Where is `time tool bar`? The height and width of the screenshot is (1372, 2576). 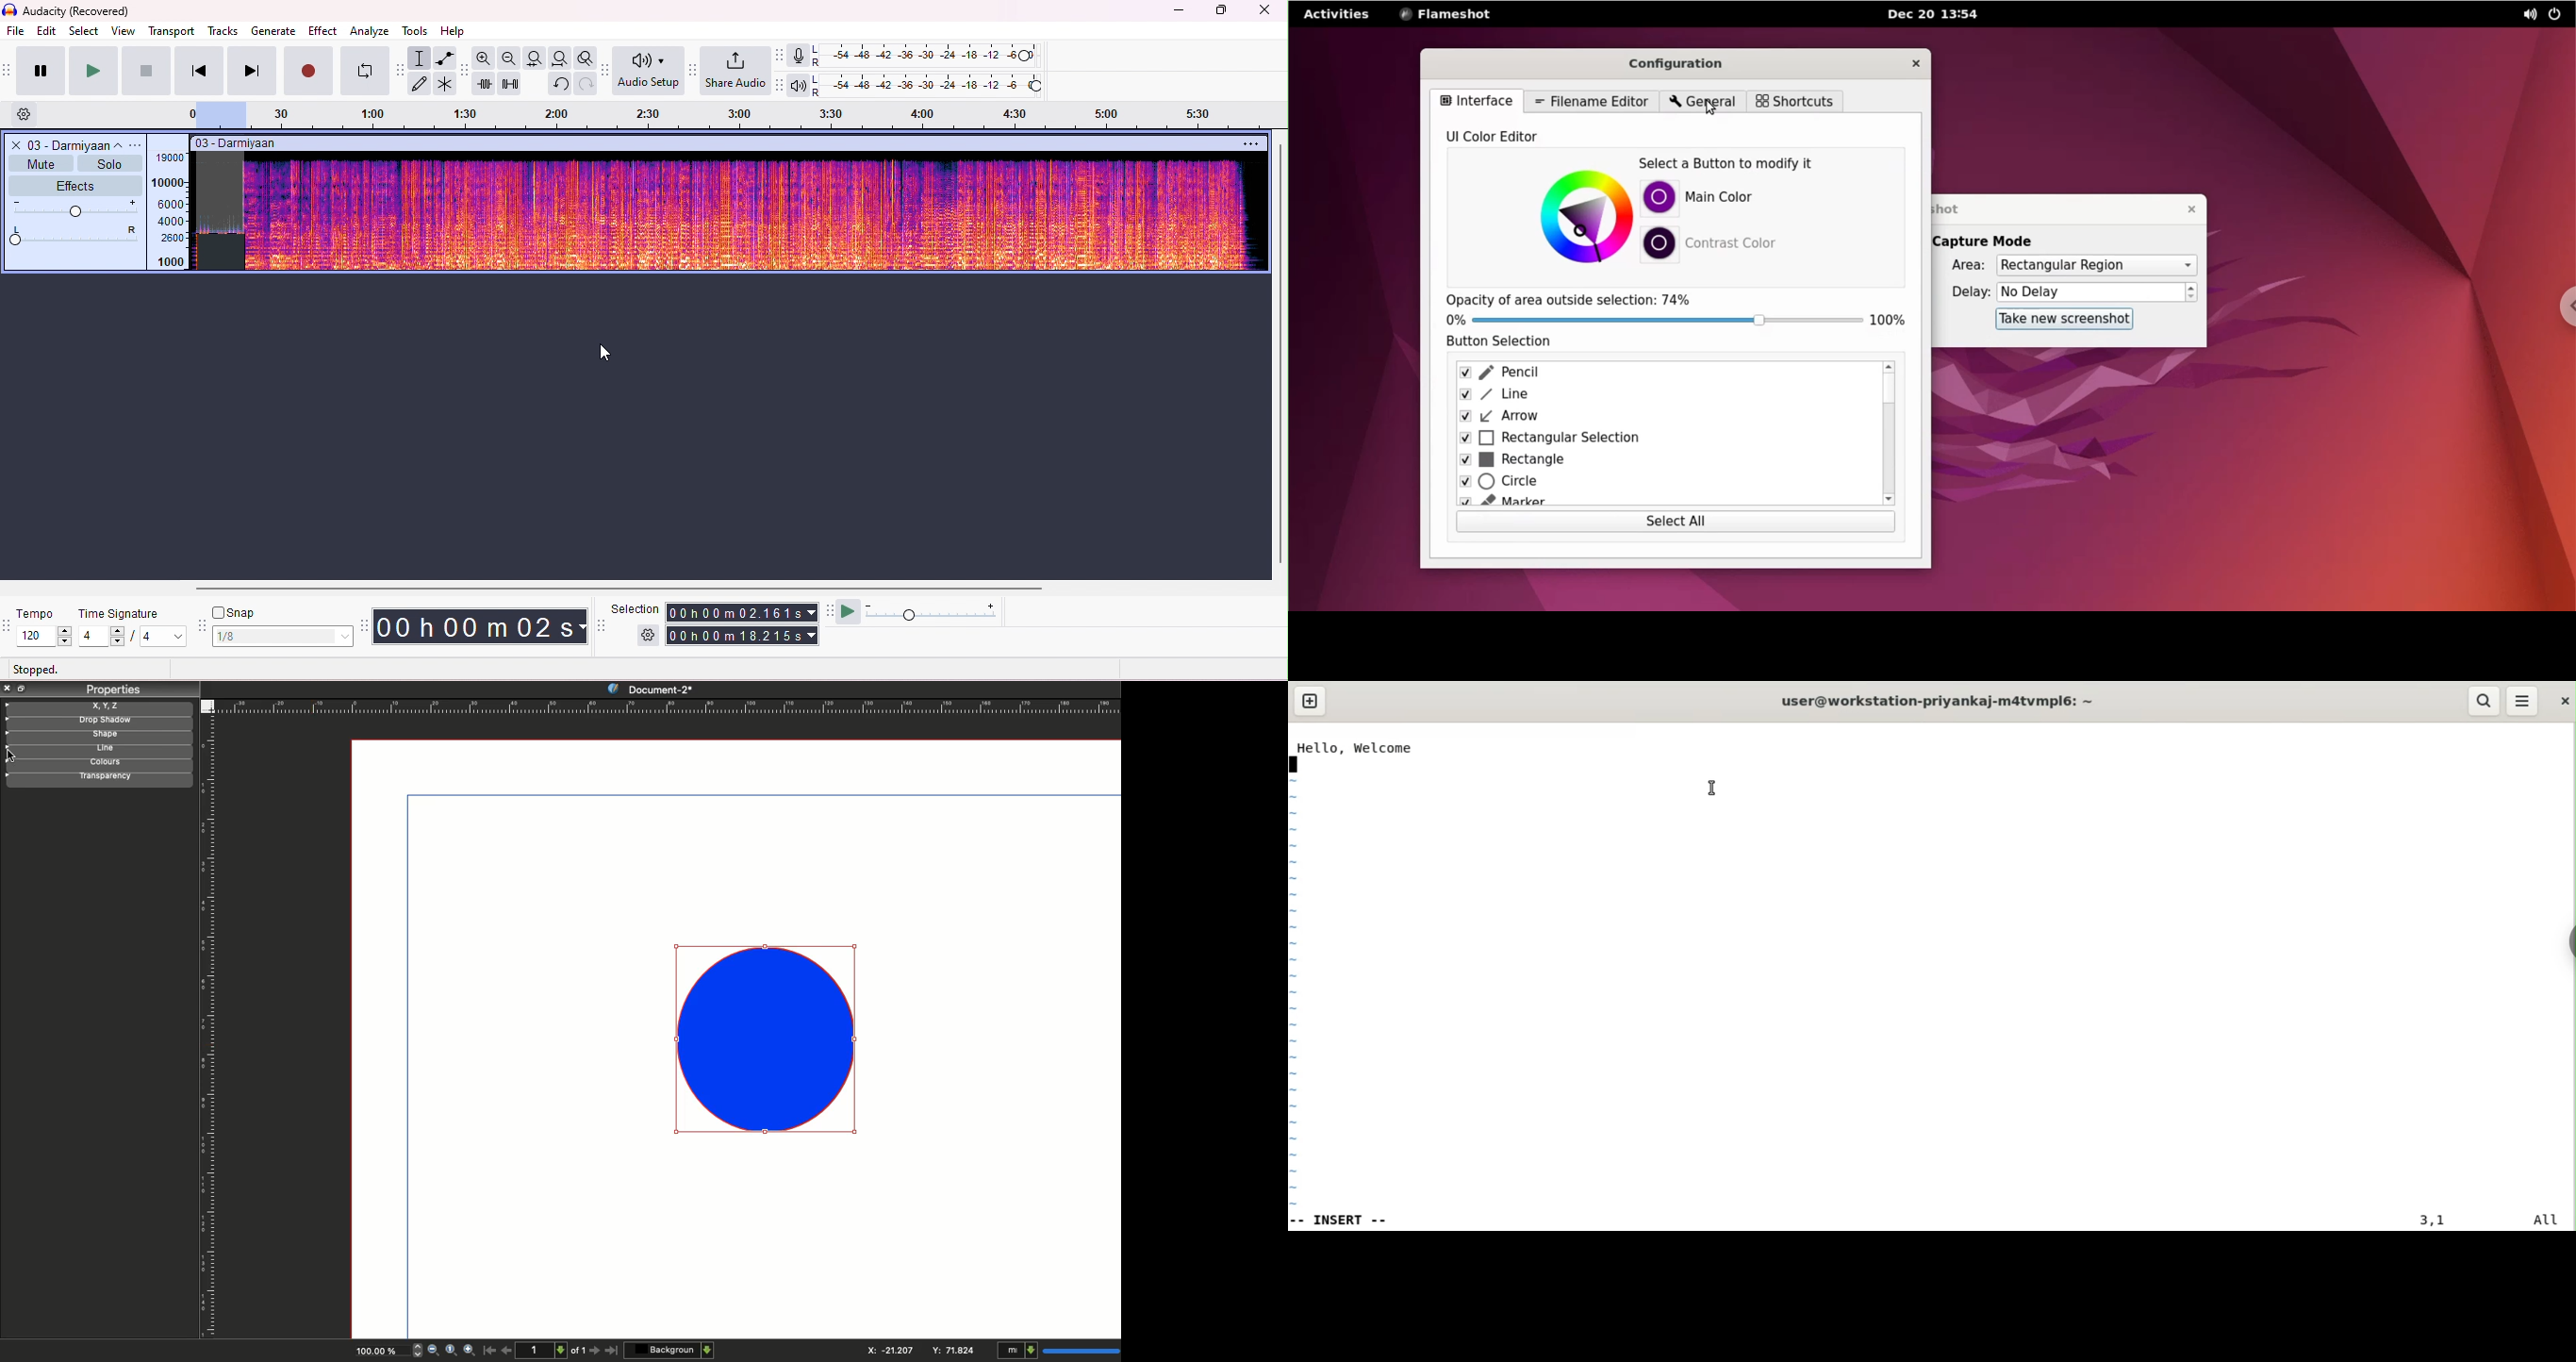
time tool bar is located at coordinates (367, 625).